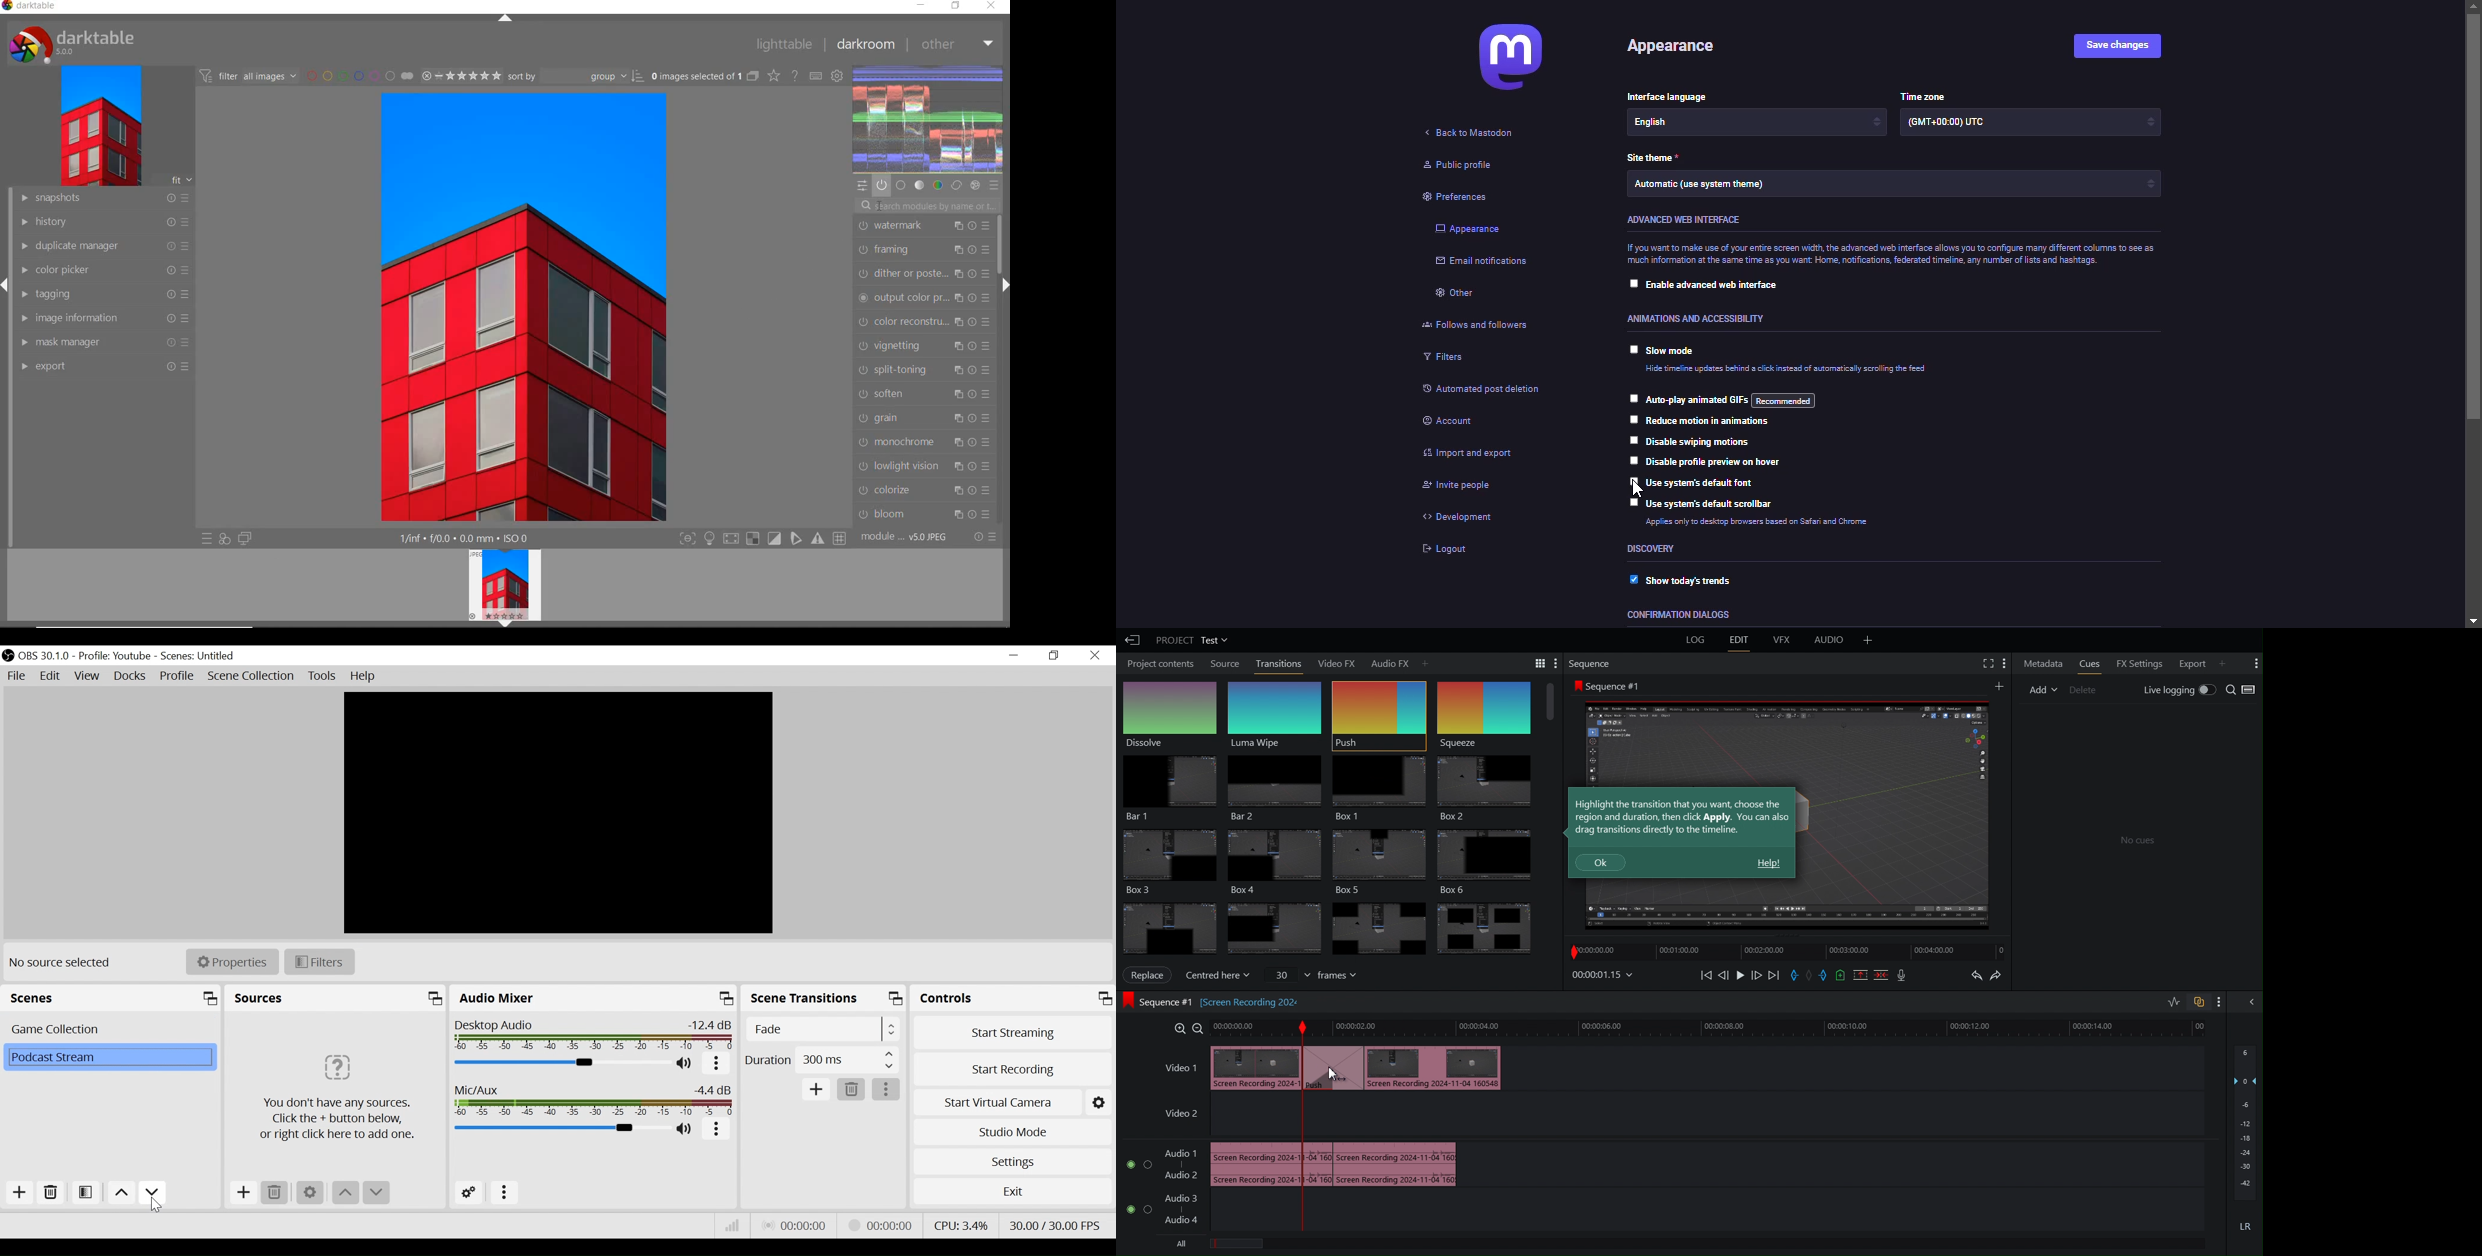 The image size is (2492, 1260). I want to click on Entry Marker, so click(1795, 976).